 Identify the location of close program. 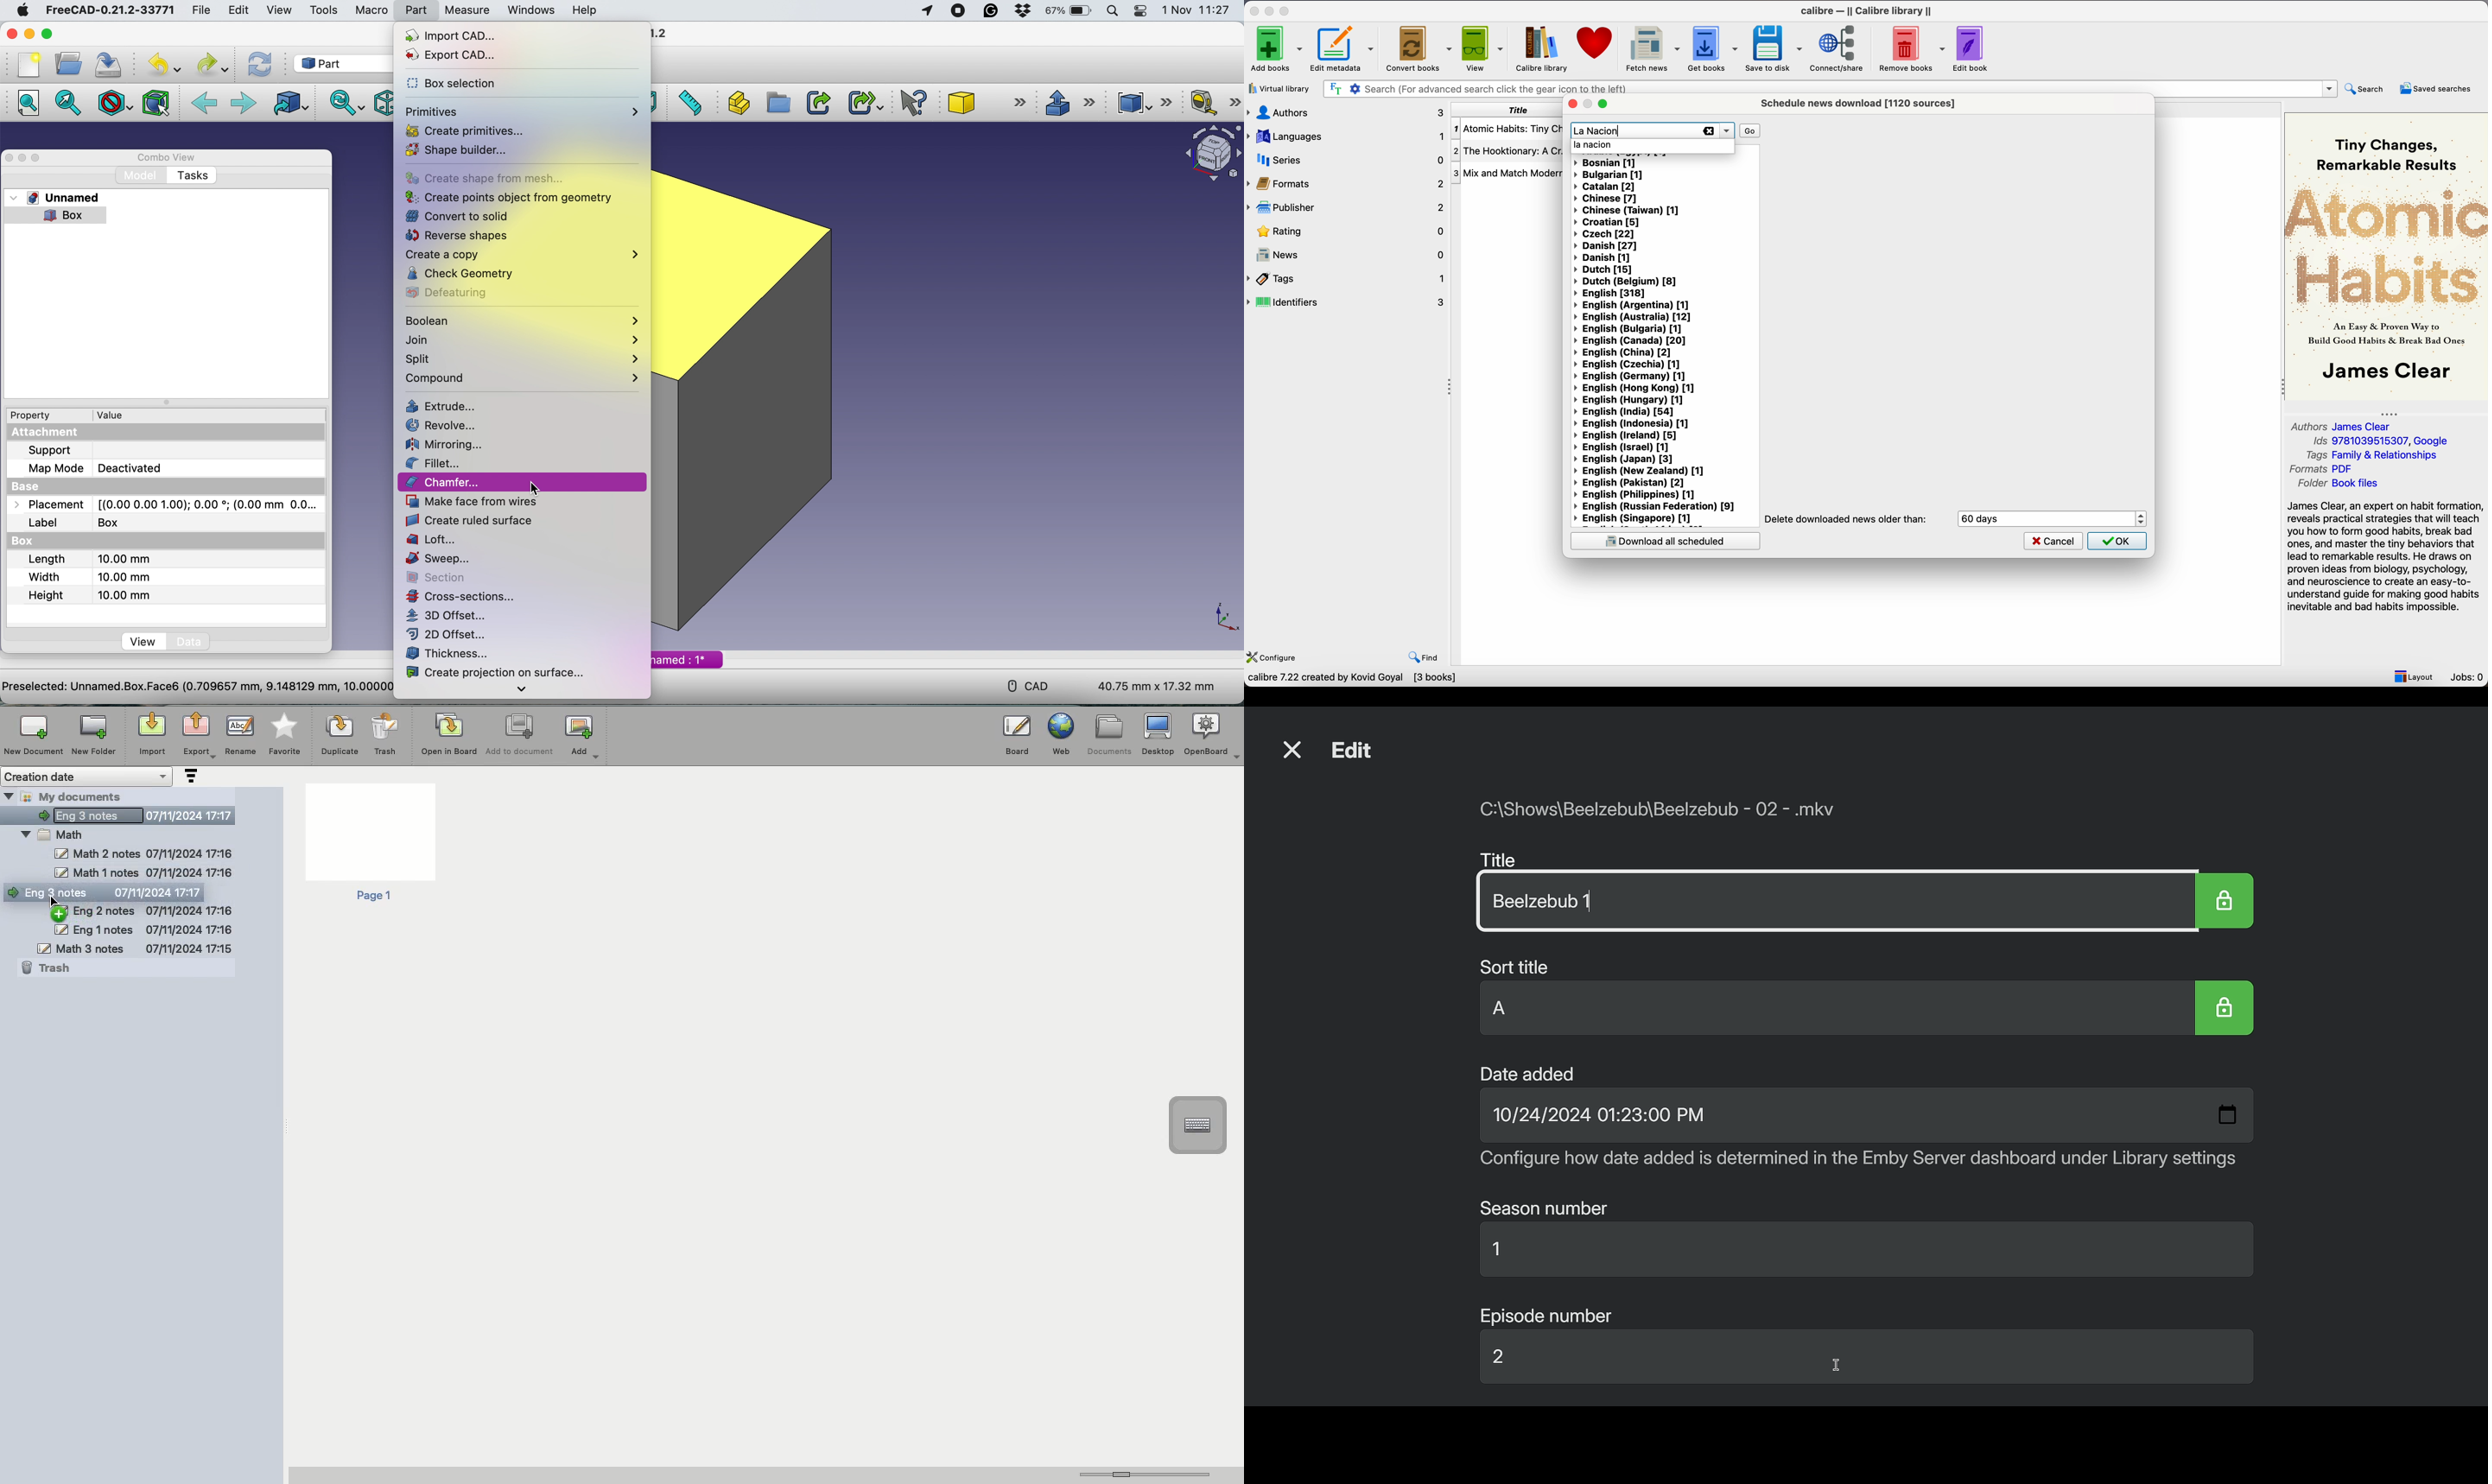
(1254, 9).